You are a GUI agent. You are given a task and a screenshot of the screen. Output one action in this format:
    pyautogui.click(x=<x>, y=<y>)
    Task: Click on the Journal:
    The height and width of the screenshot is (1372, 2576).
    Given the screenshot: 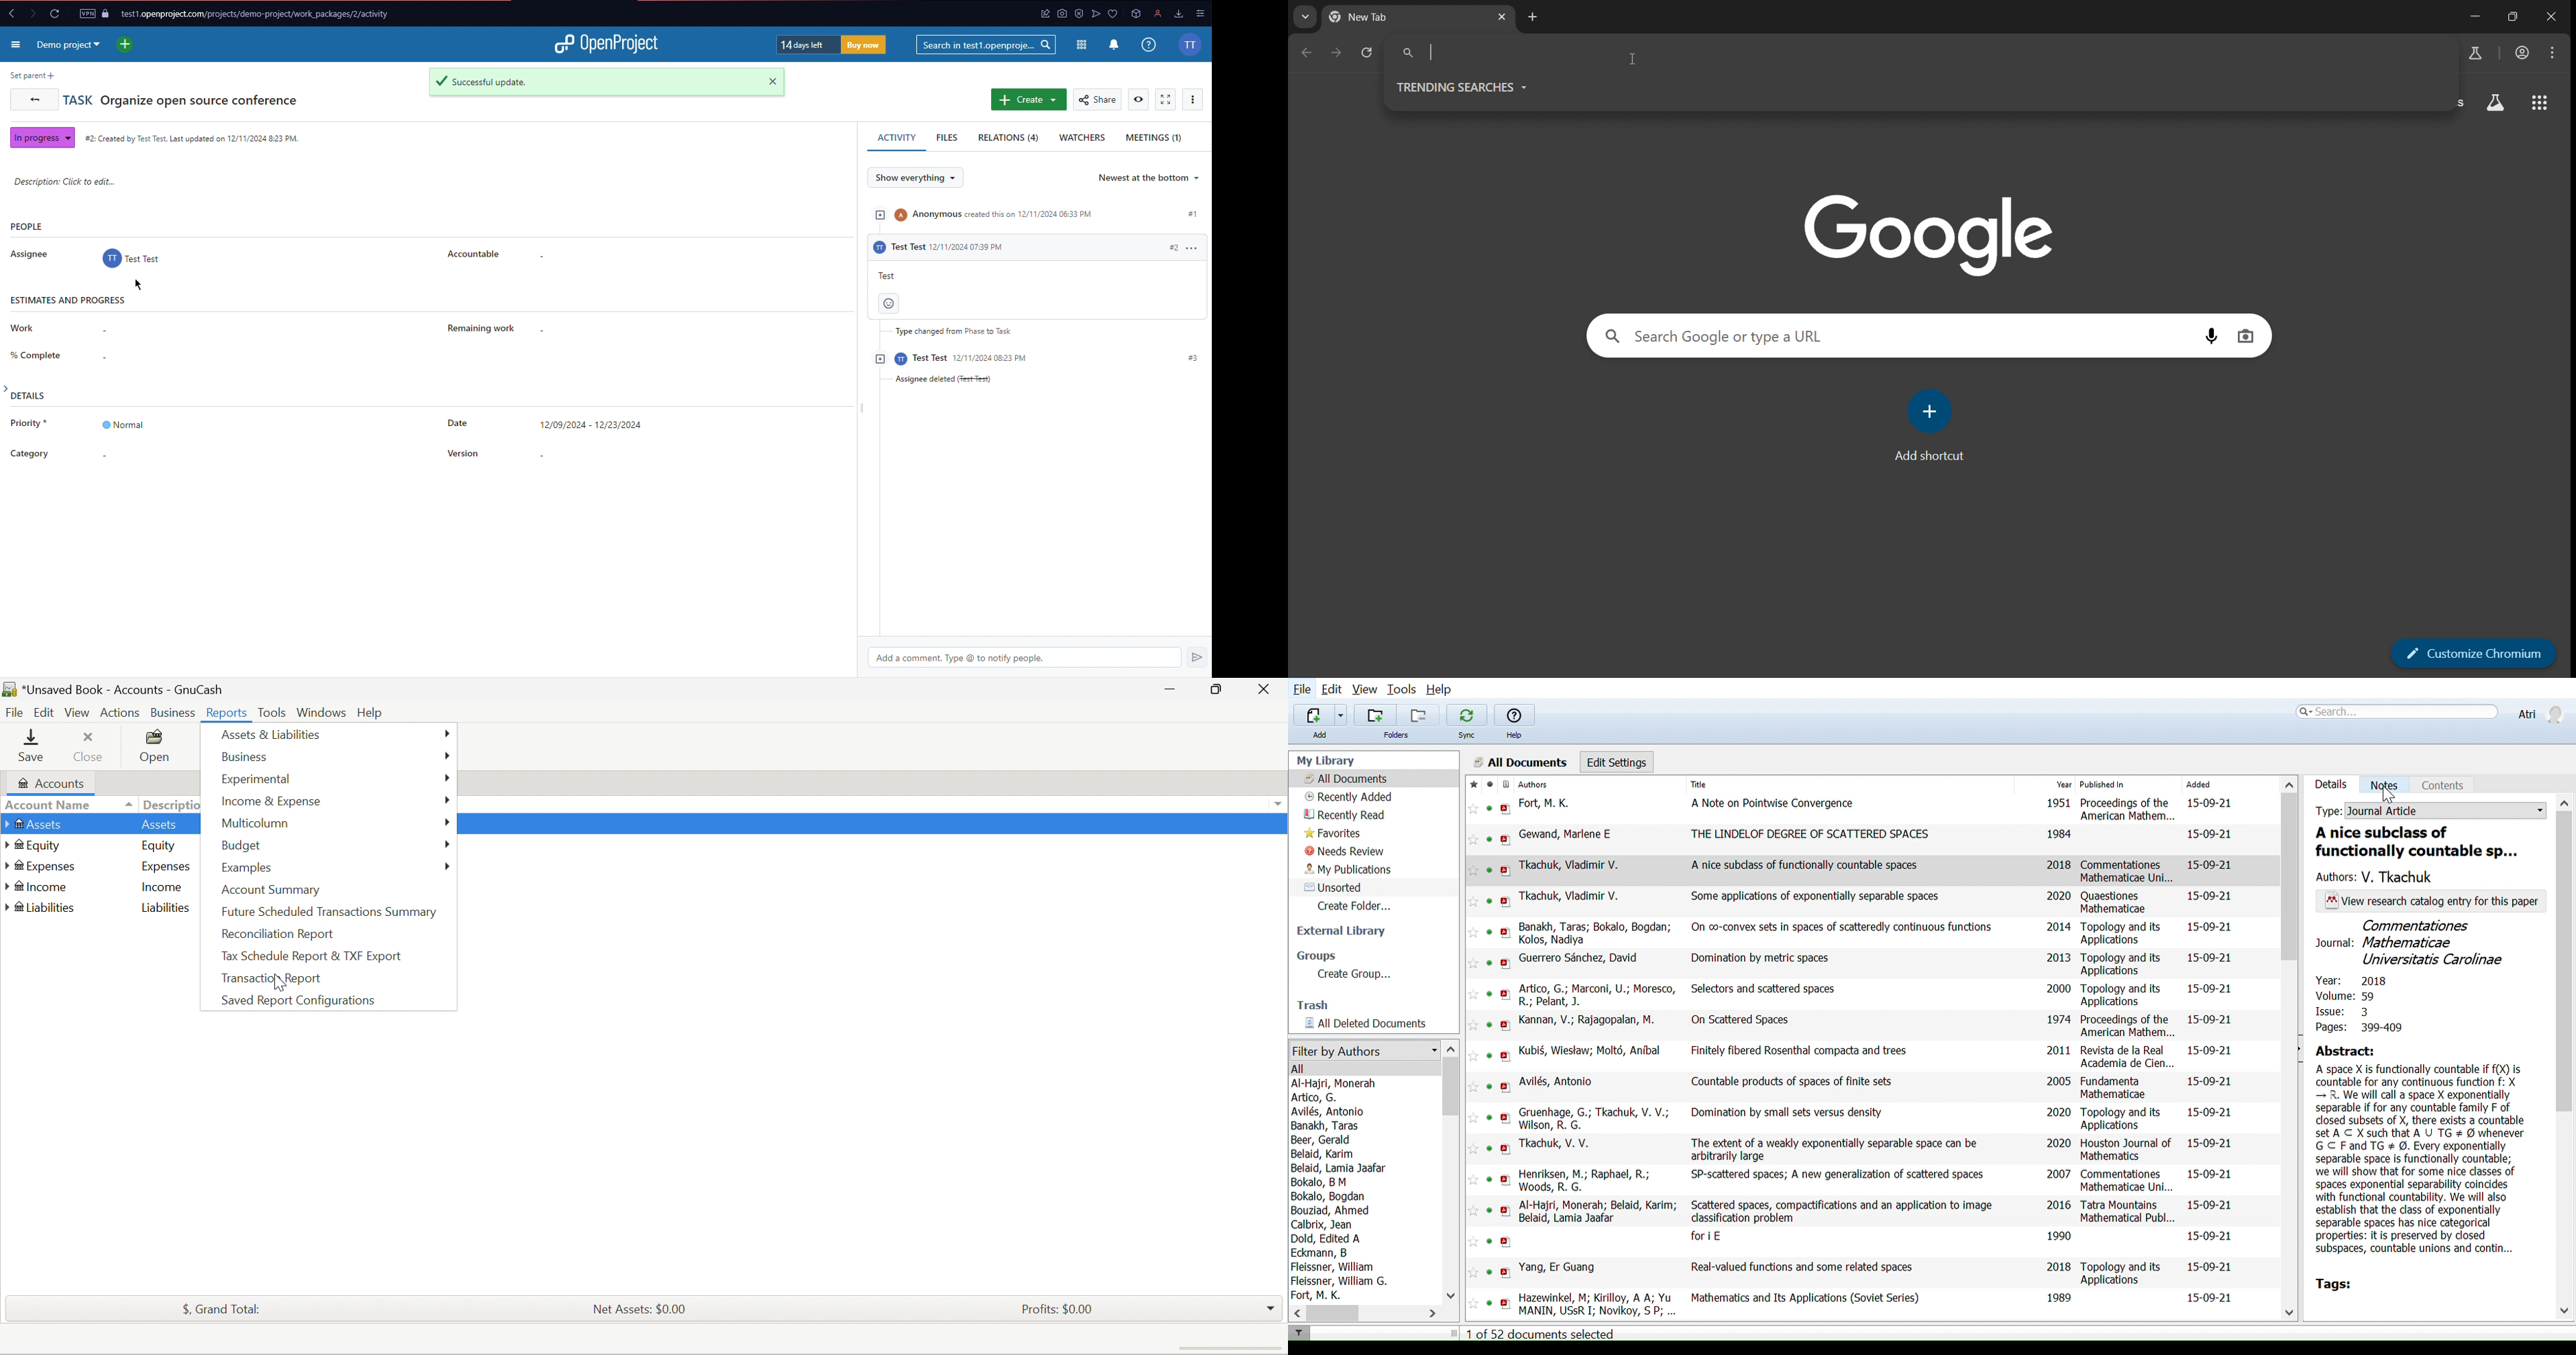 What is the action you would take?
    pyautogui.click(x=2334, y=942)
    